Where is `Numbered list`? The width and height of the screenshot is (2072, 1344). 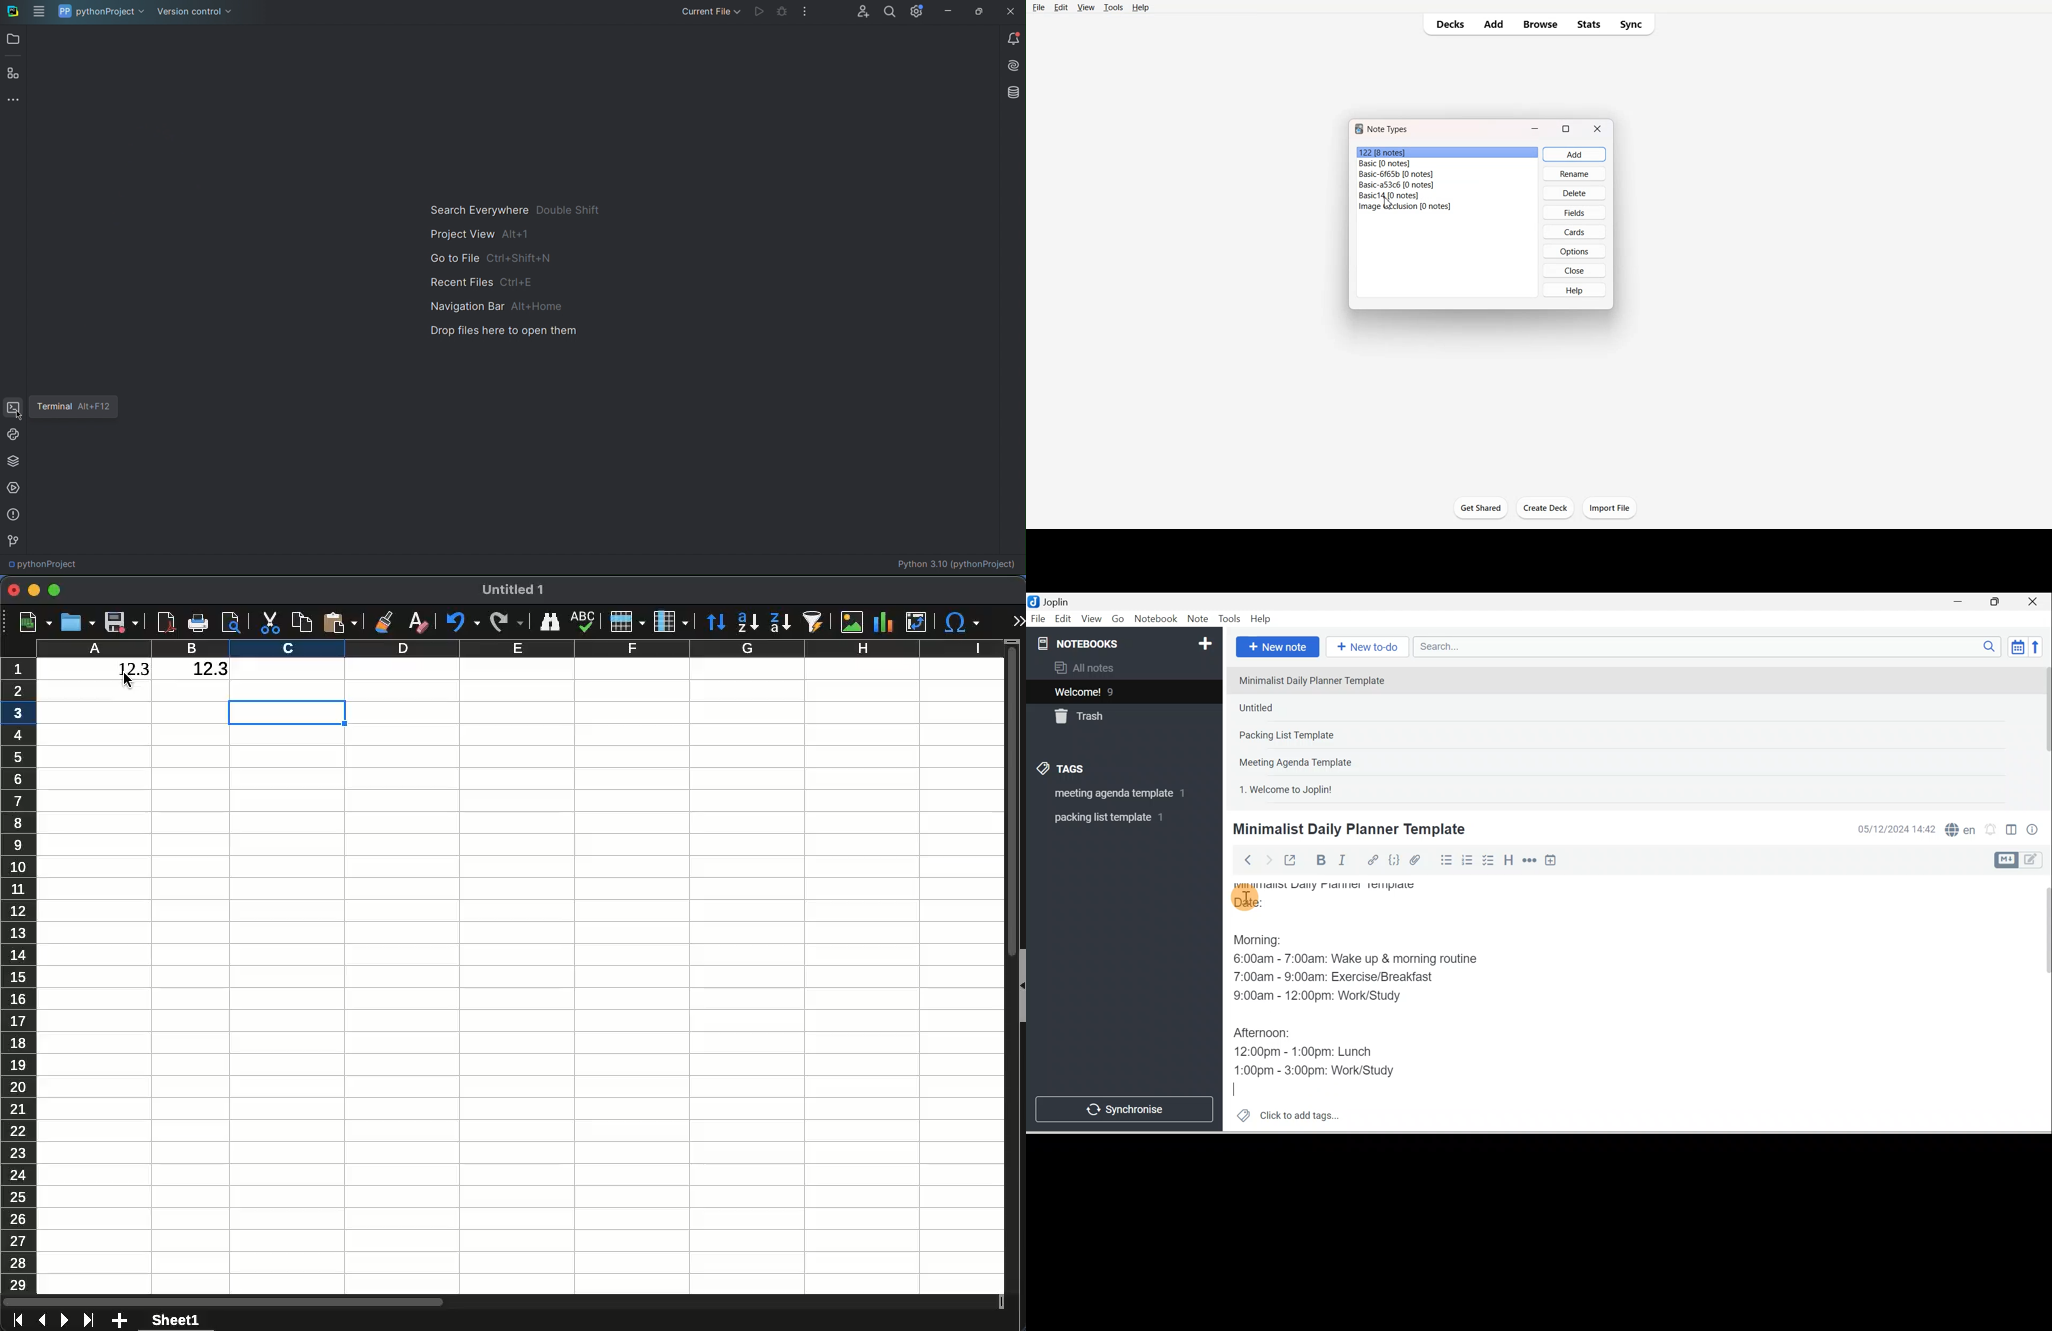 Numbered list is located at coordinates (1467, 860).